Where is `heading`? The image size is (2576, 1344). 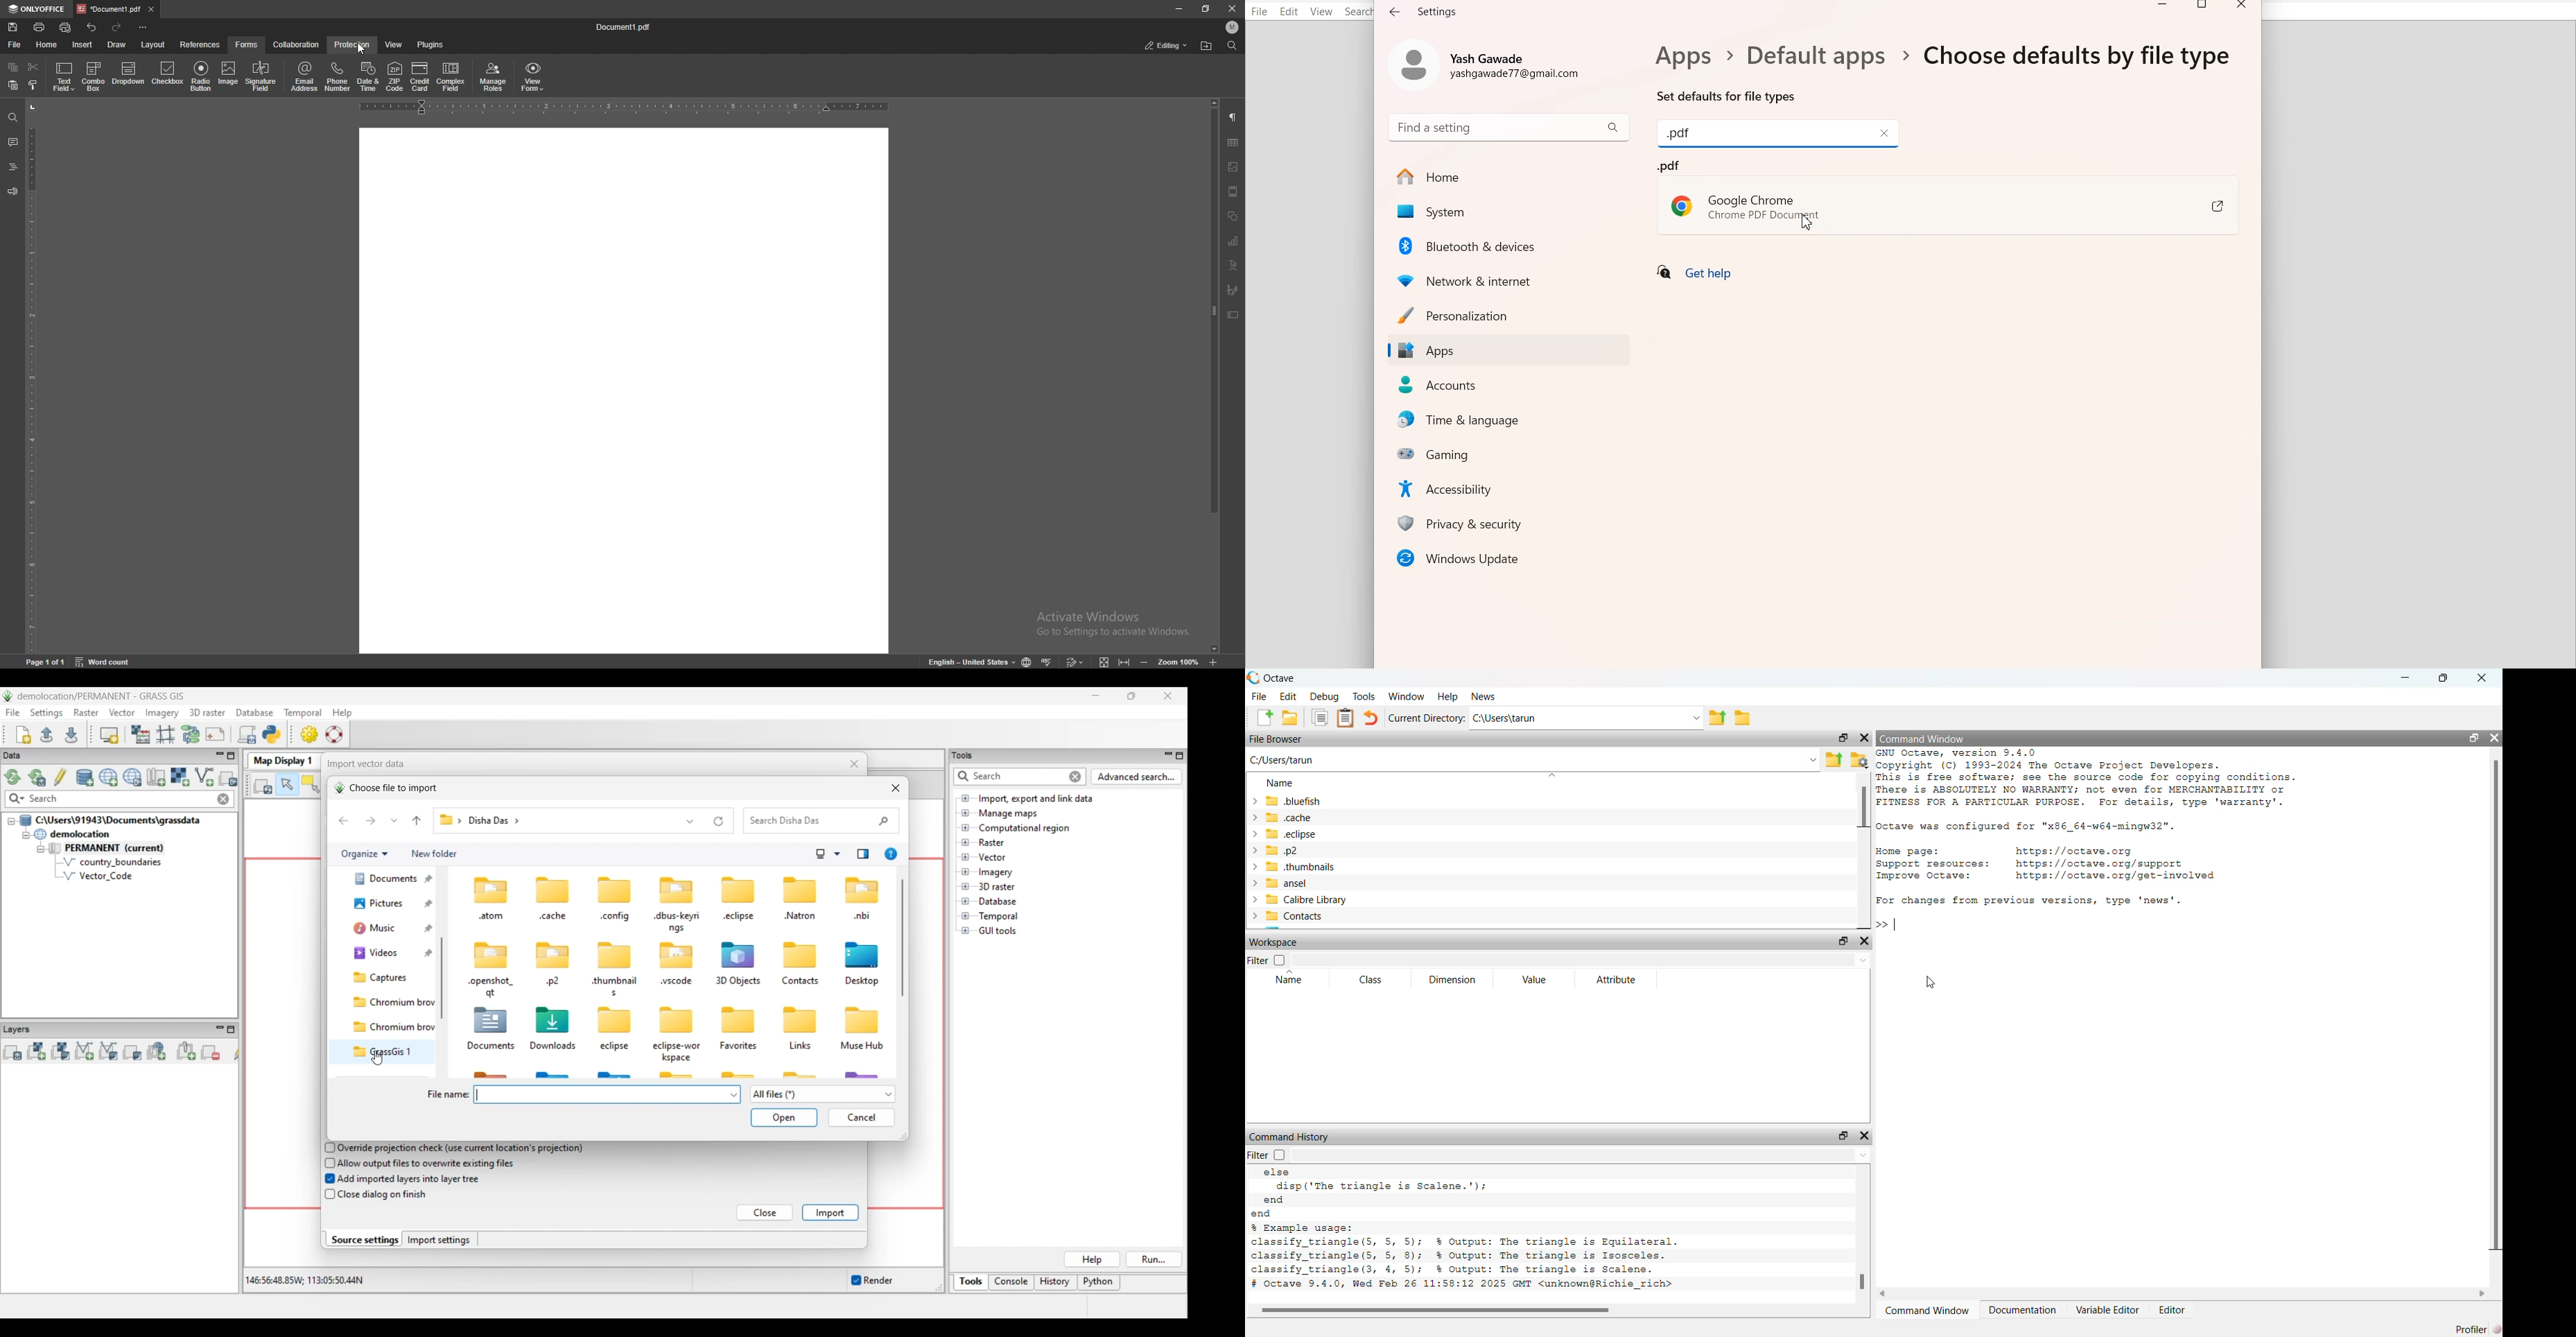 heading is located at coordinates (12, 168).